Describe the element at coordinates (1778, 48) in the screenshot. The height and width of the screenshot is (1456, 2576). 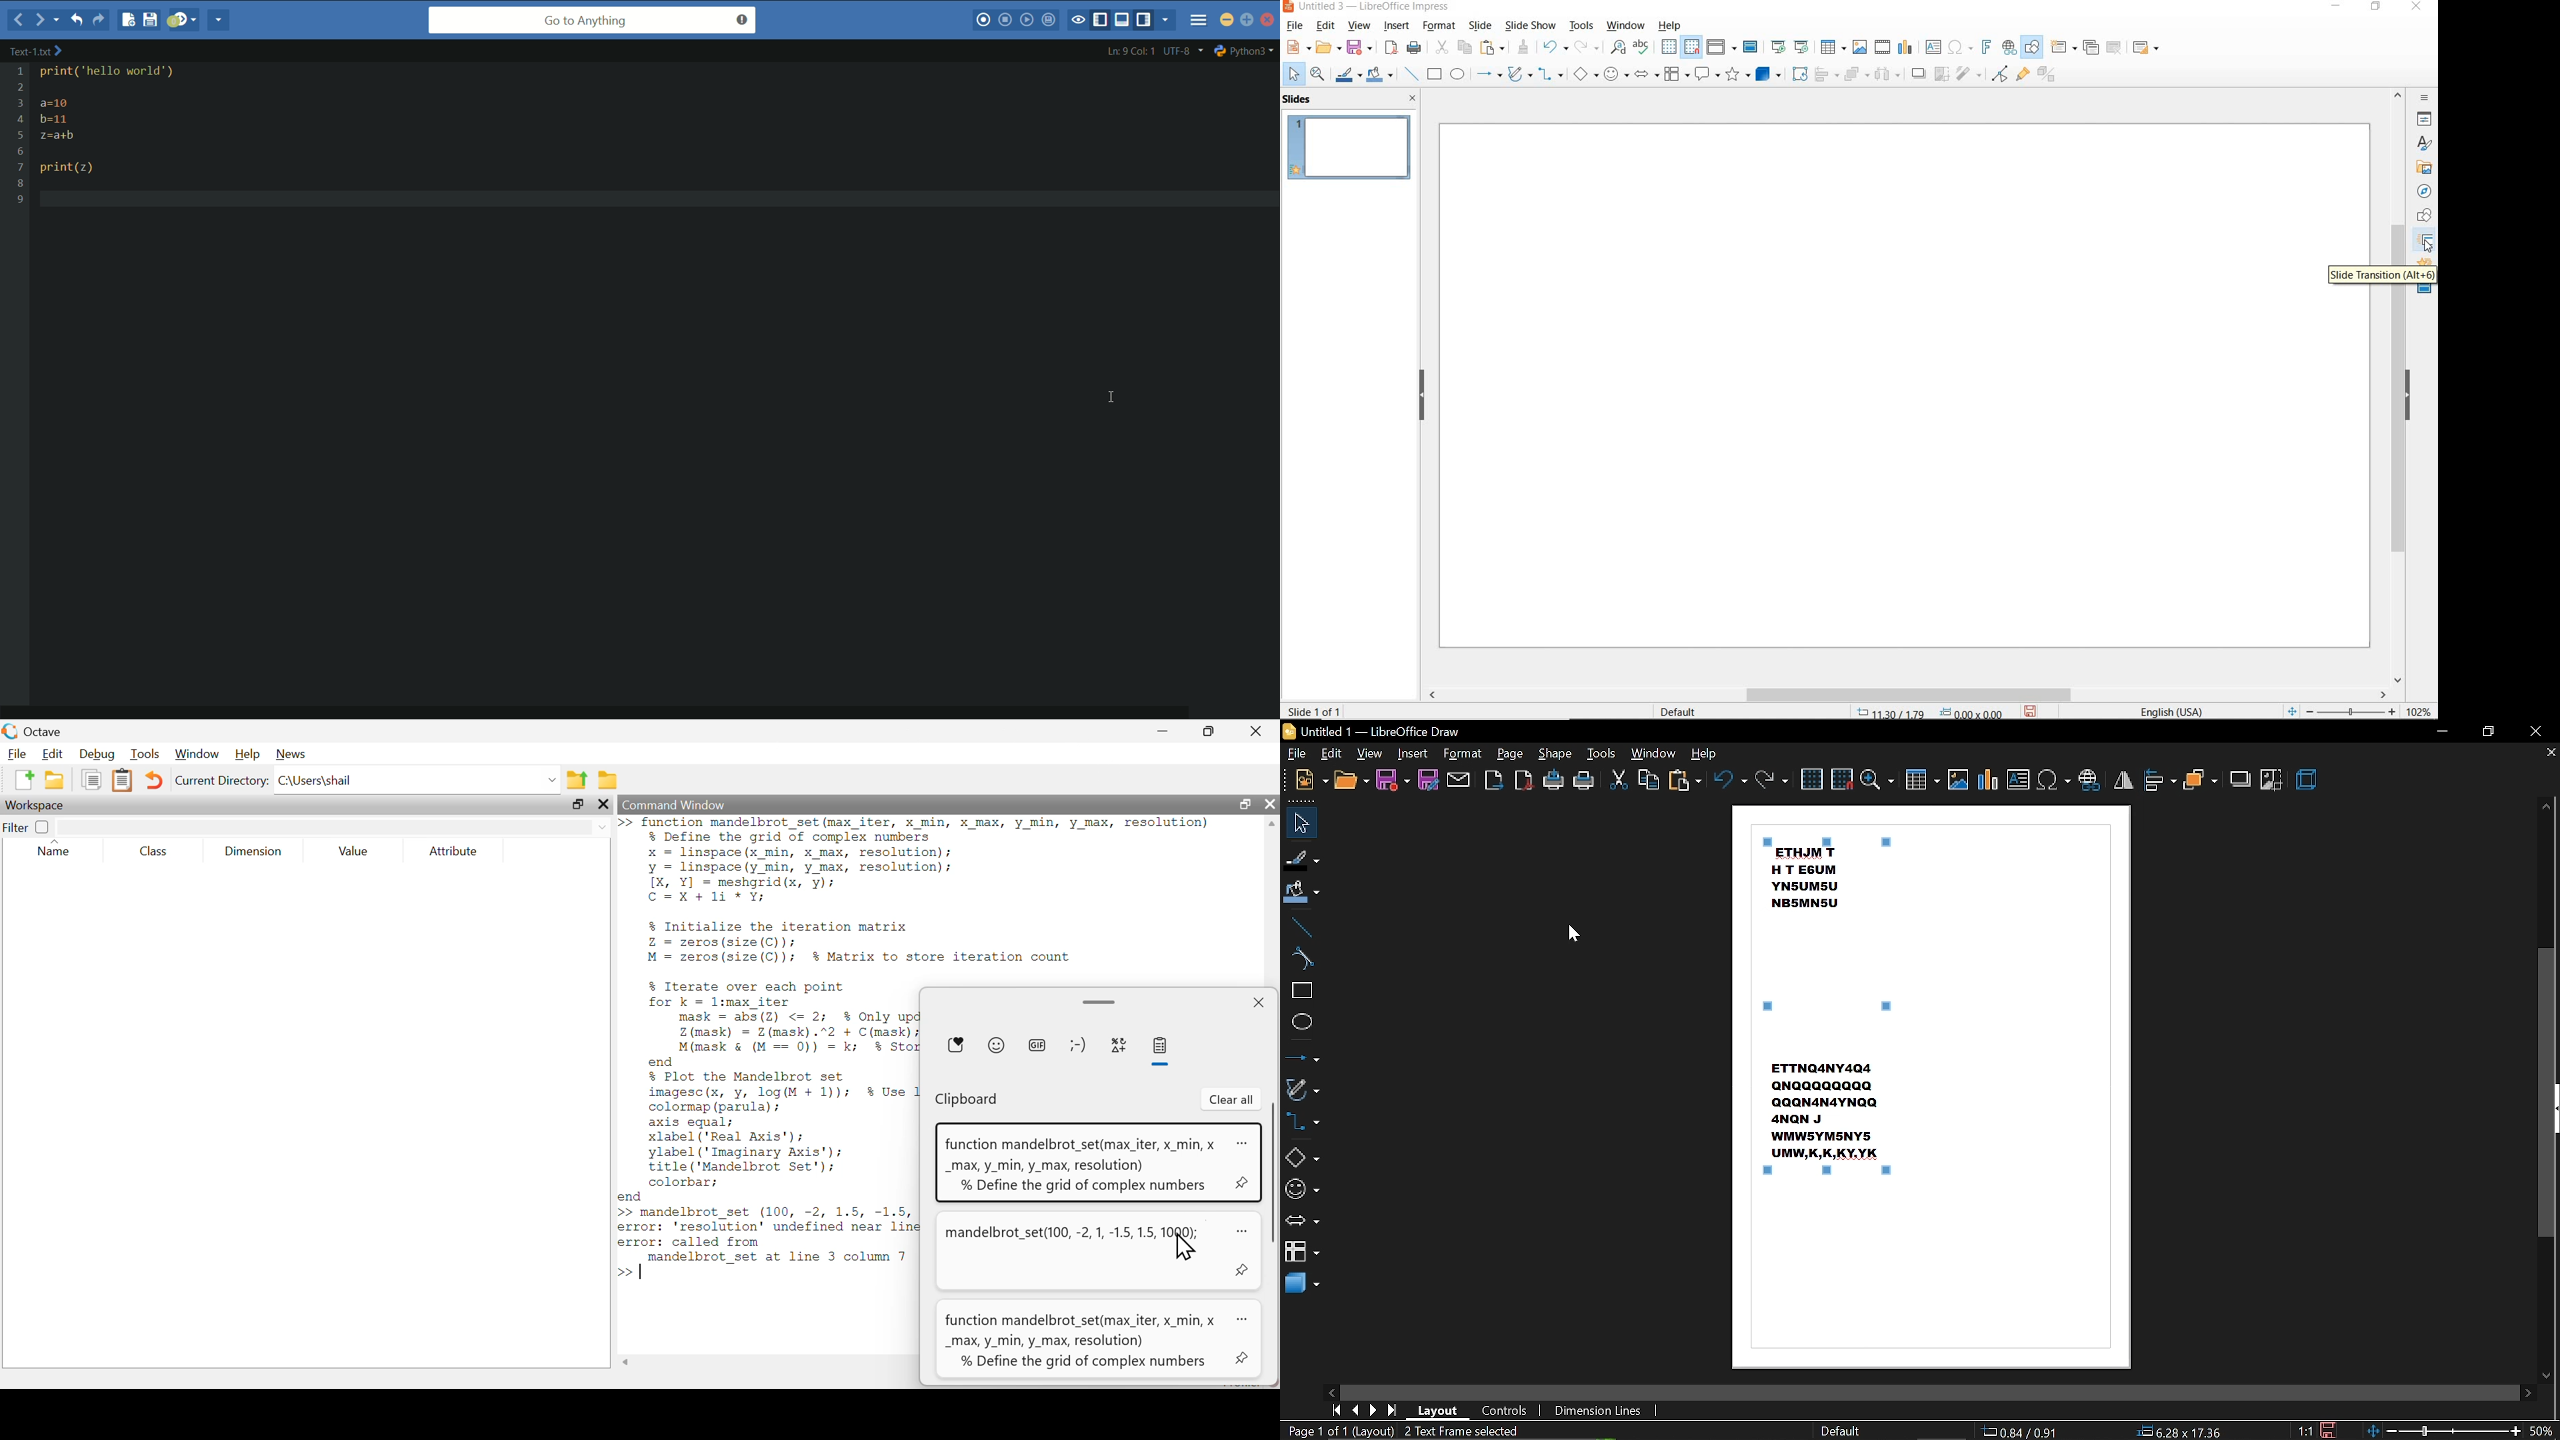
I see `SLIDE FROM FIRST SLIDE` at that location.